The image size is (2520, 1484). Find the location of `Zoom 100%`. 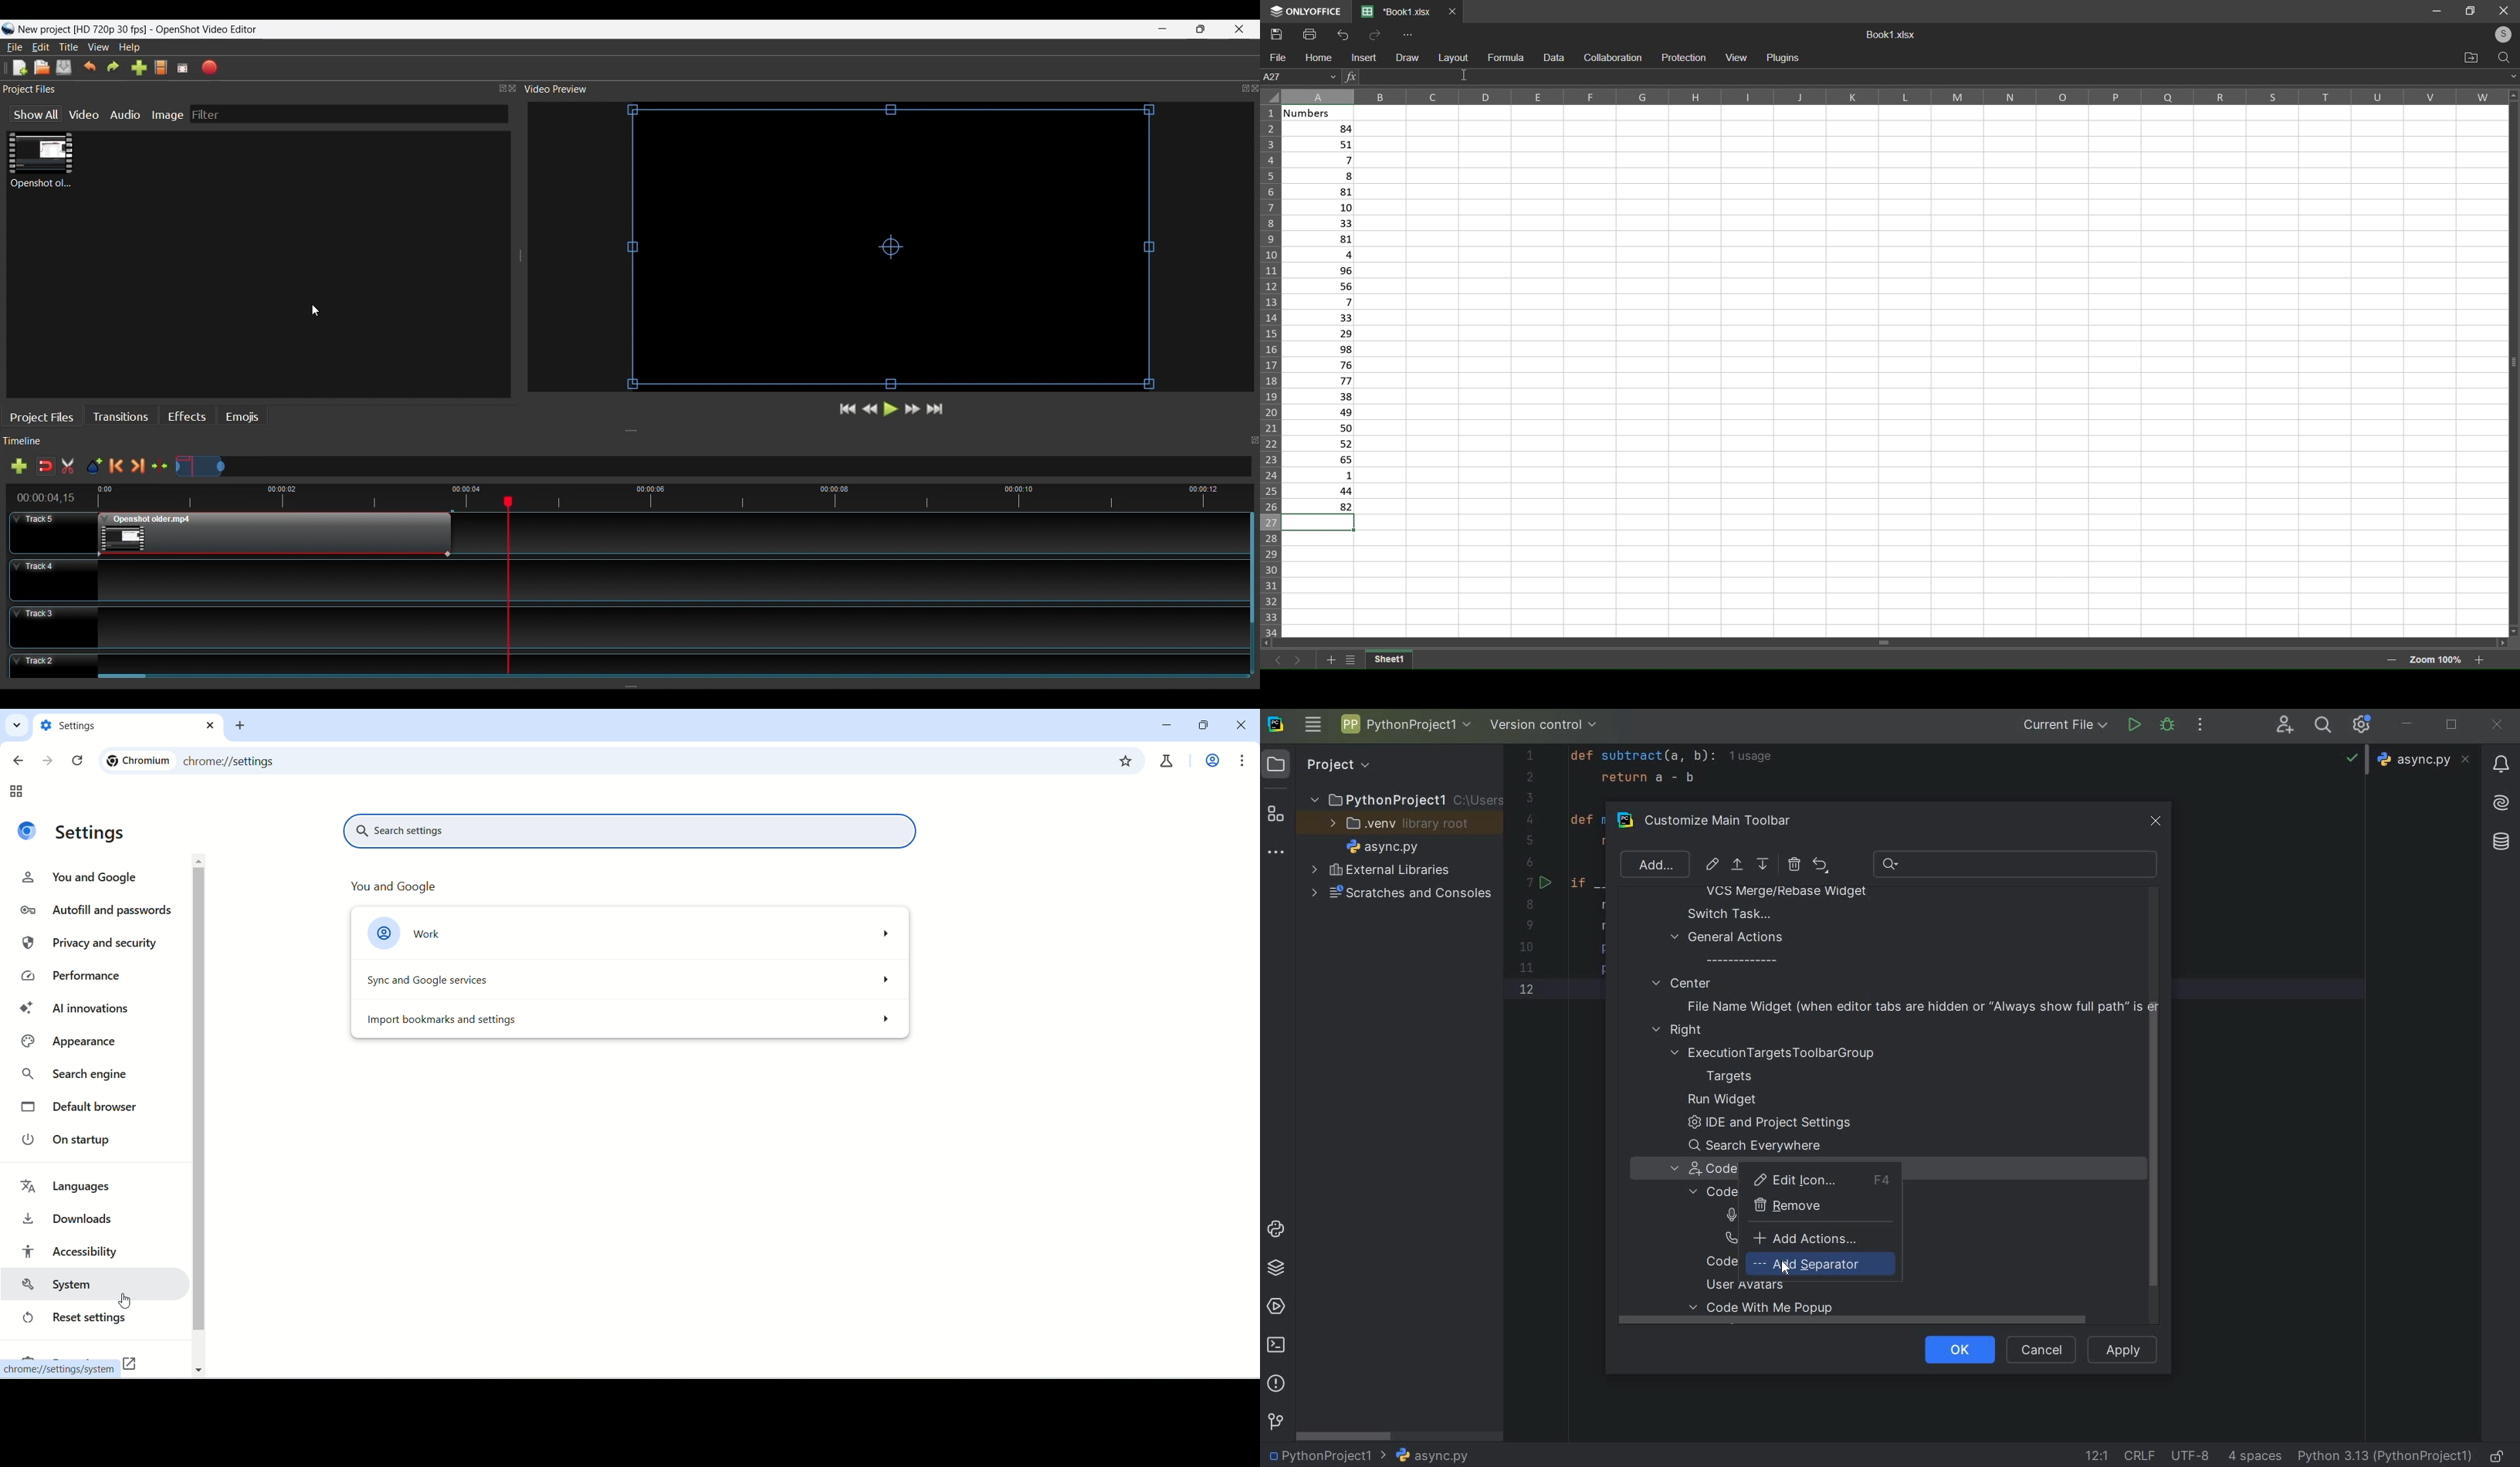

Zoom 100% is located at coordinates (2435, 658).